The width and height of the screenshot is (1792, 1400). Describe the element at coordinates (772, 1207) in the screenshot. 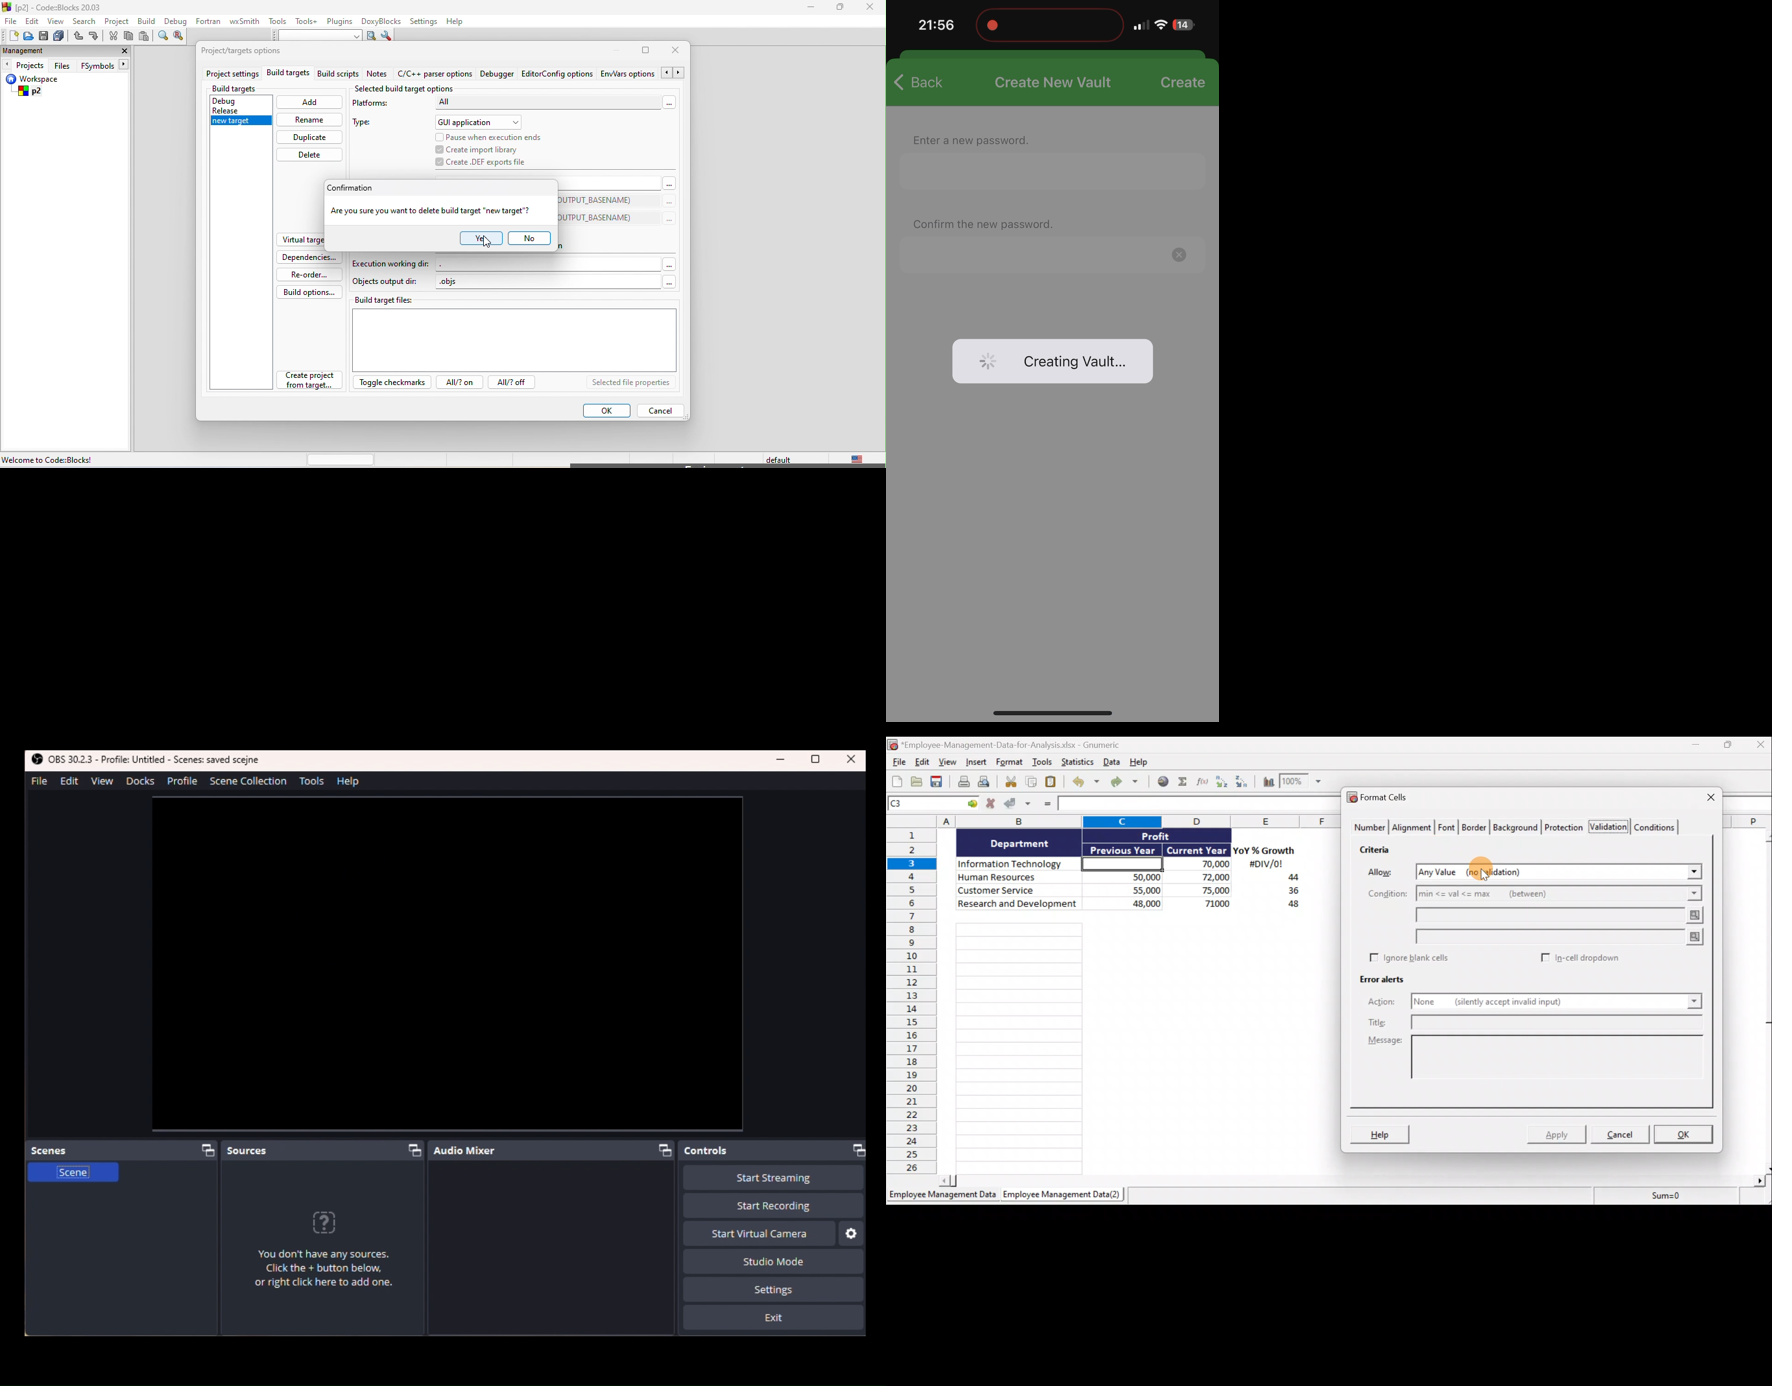

I see `Start Recording` at that location.